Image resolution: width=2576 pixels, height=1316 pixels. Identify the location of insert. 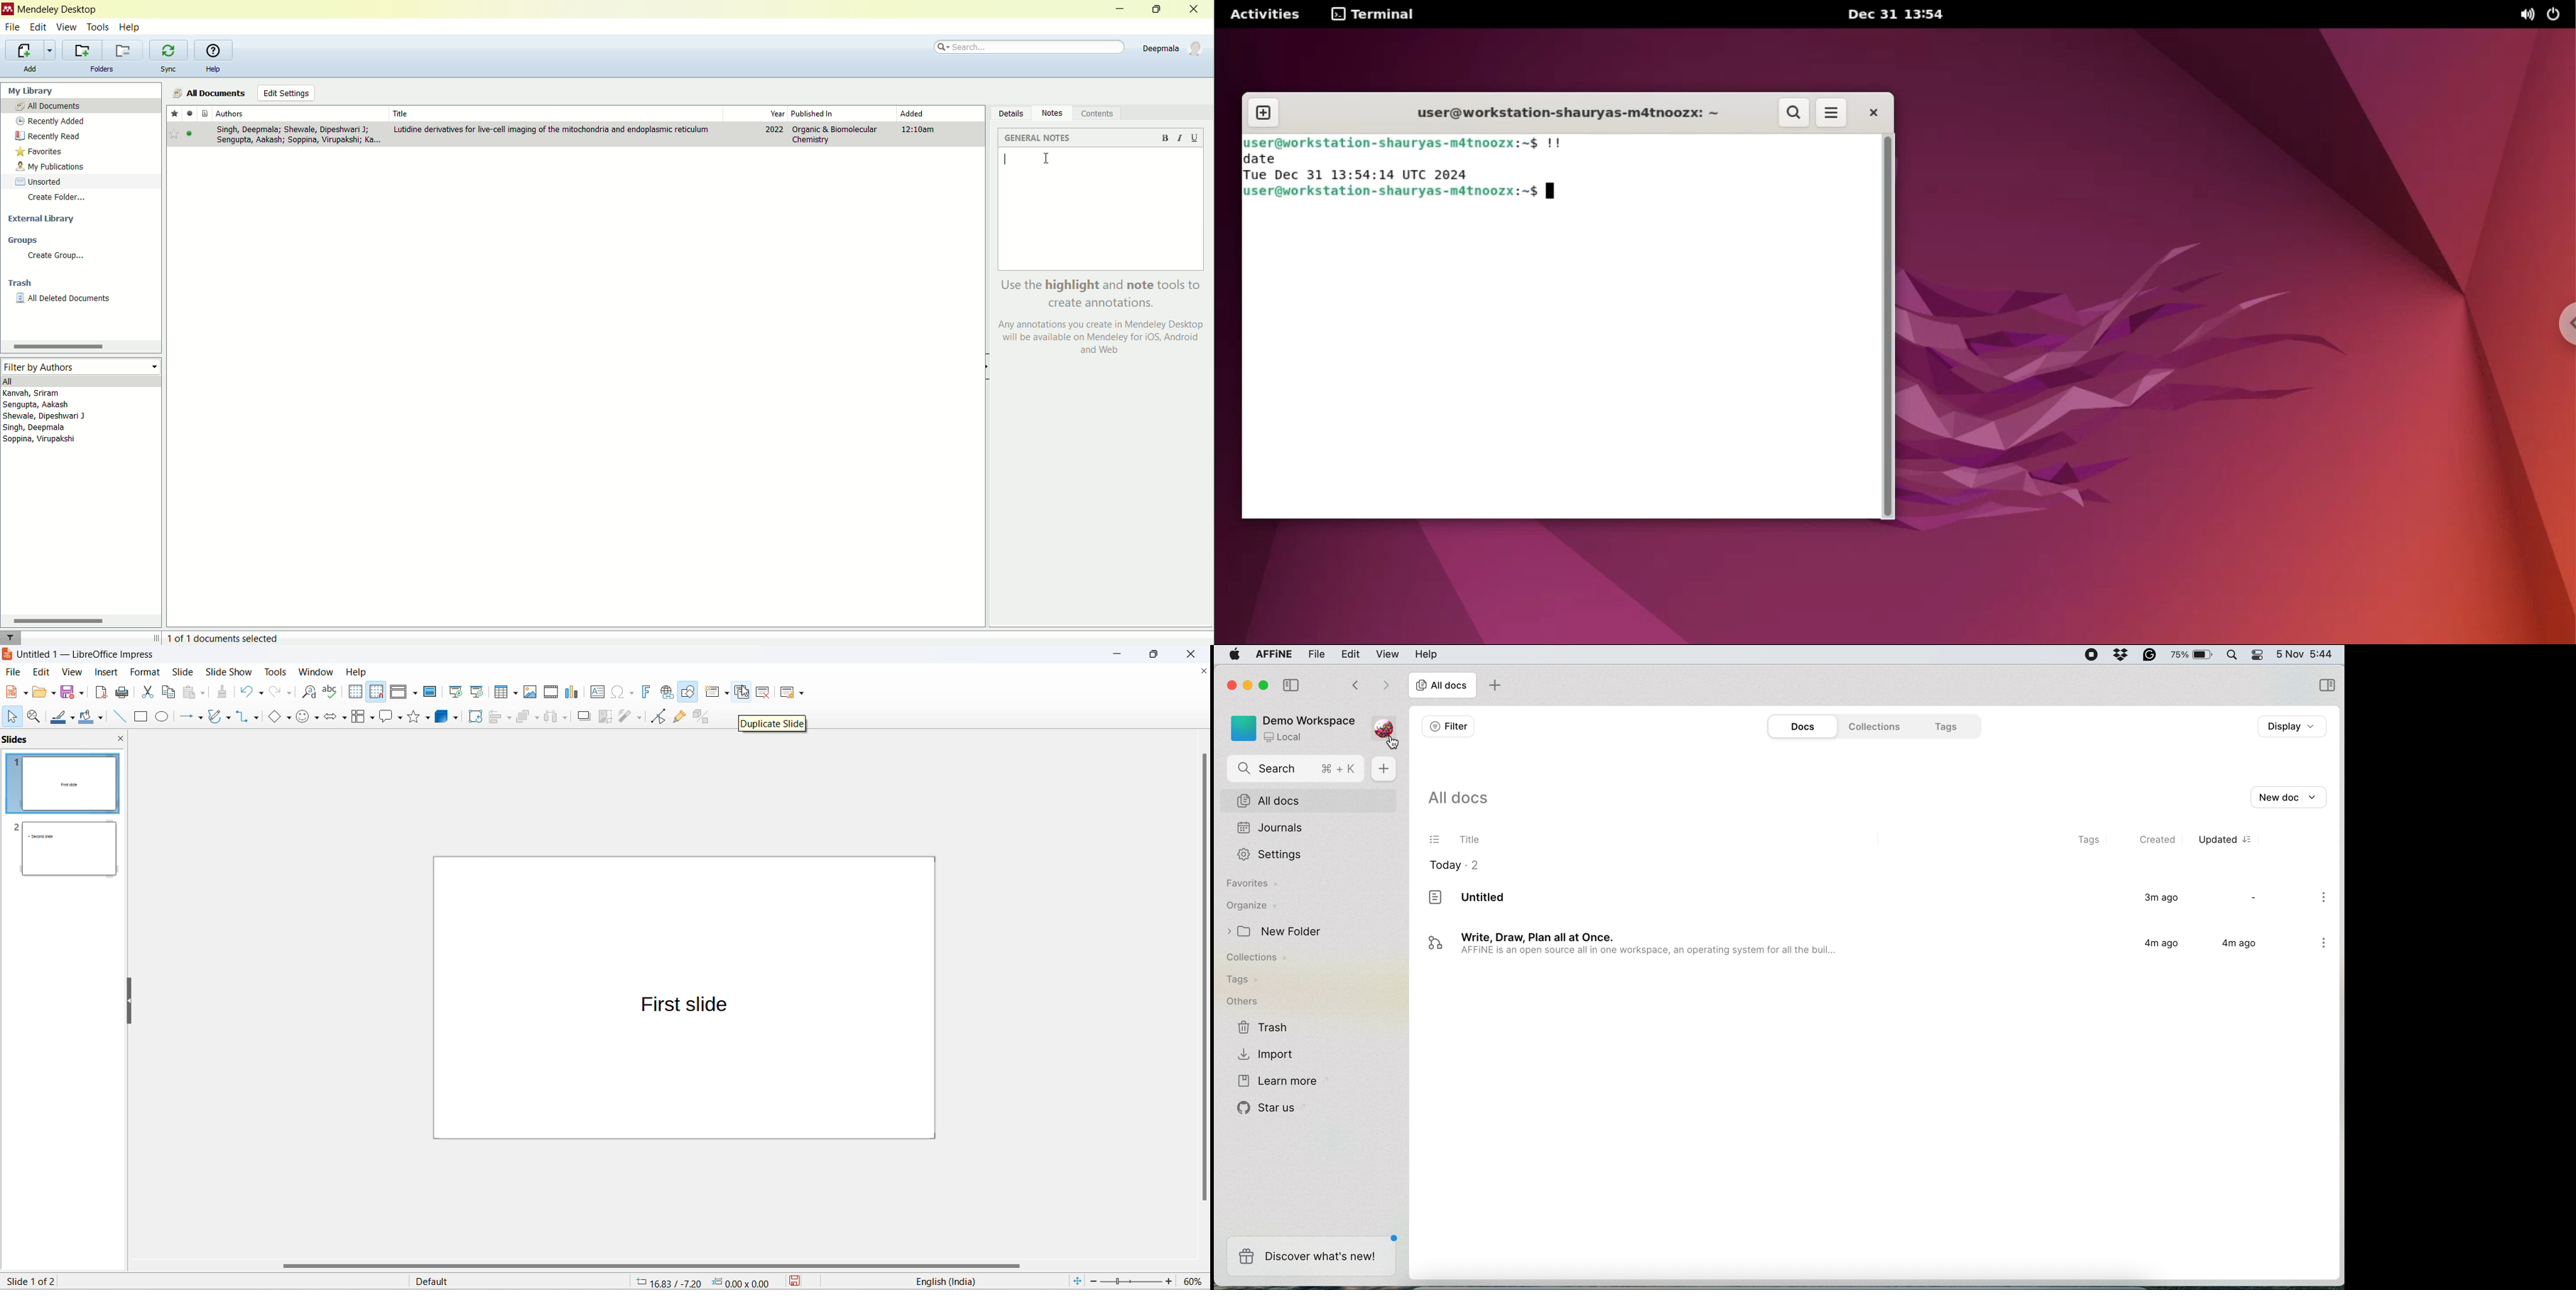
(108, 672).